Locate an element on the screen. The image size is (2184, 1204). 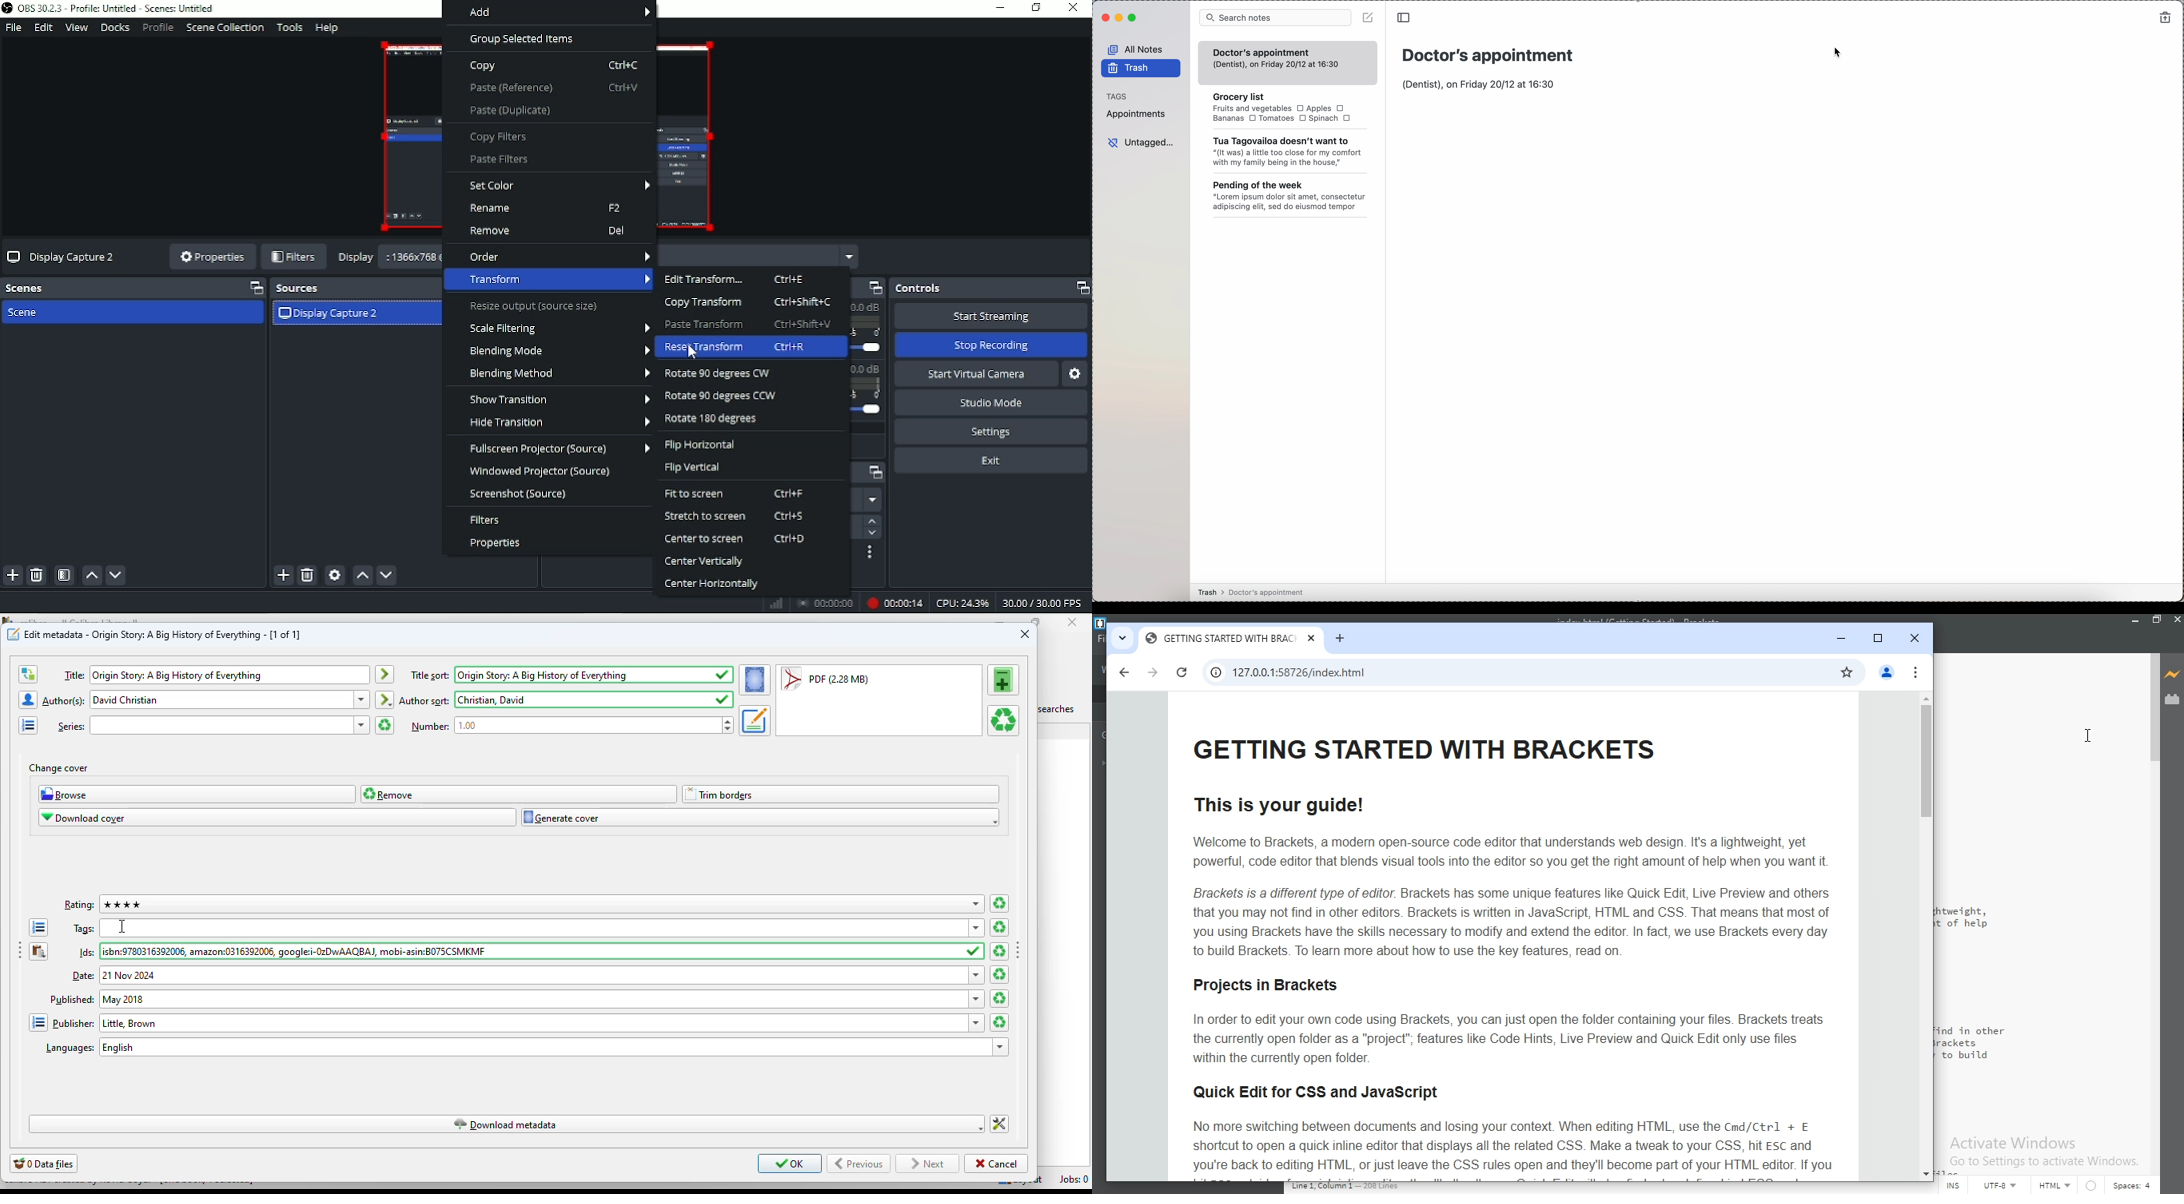
Copy filters is located at coordinates (501, 137).